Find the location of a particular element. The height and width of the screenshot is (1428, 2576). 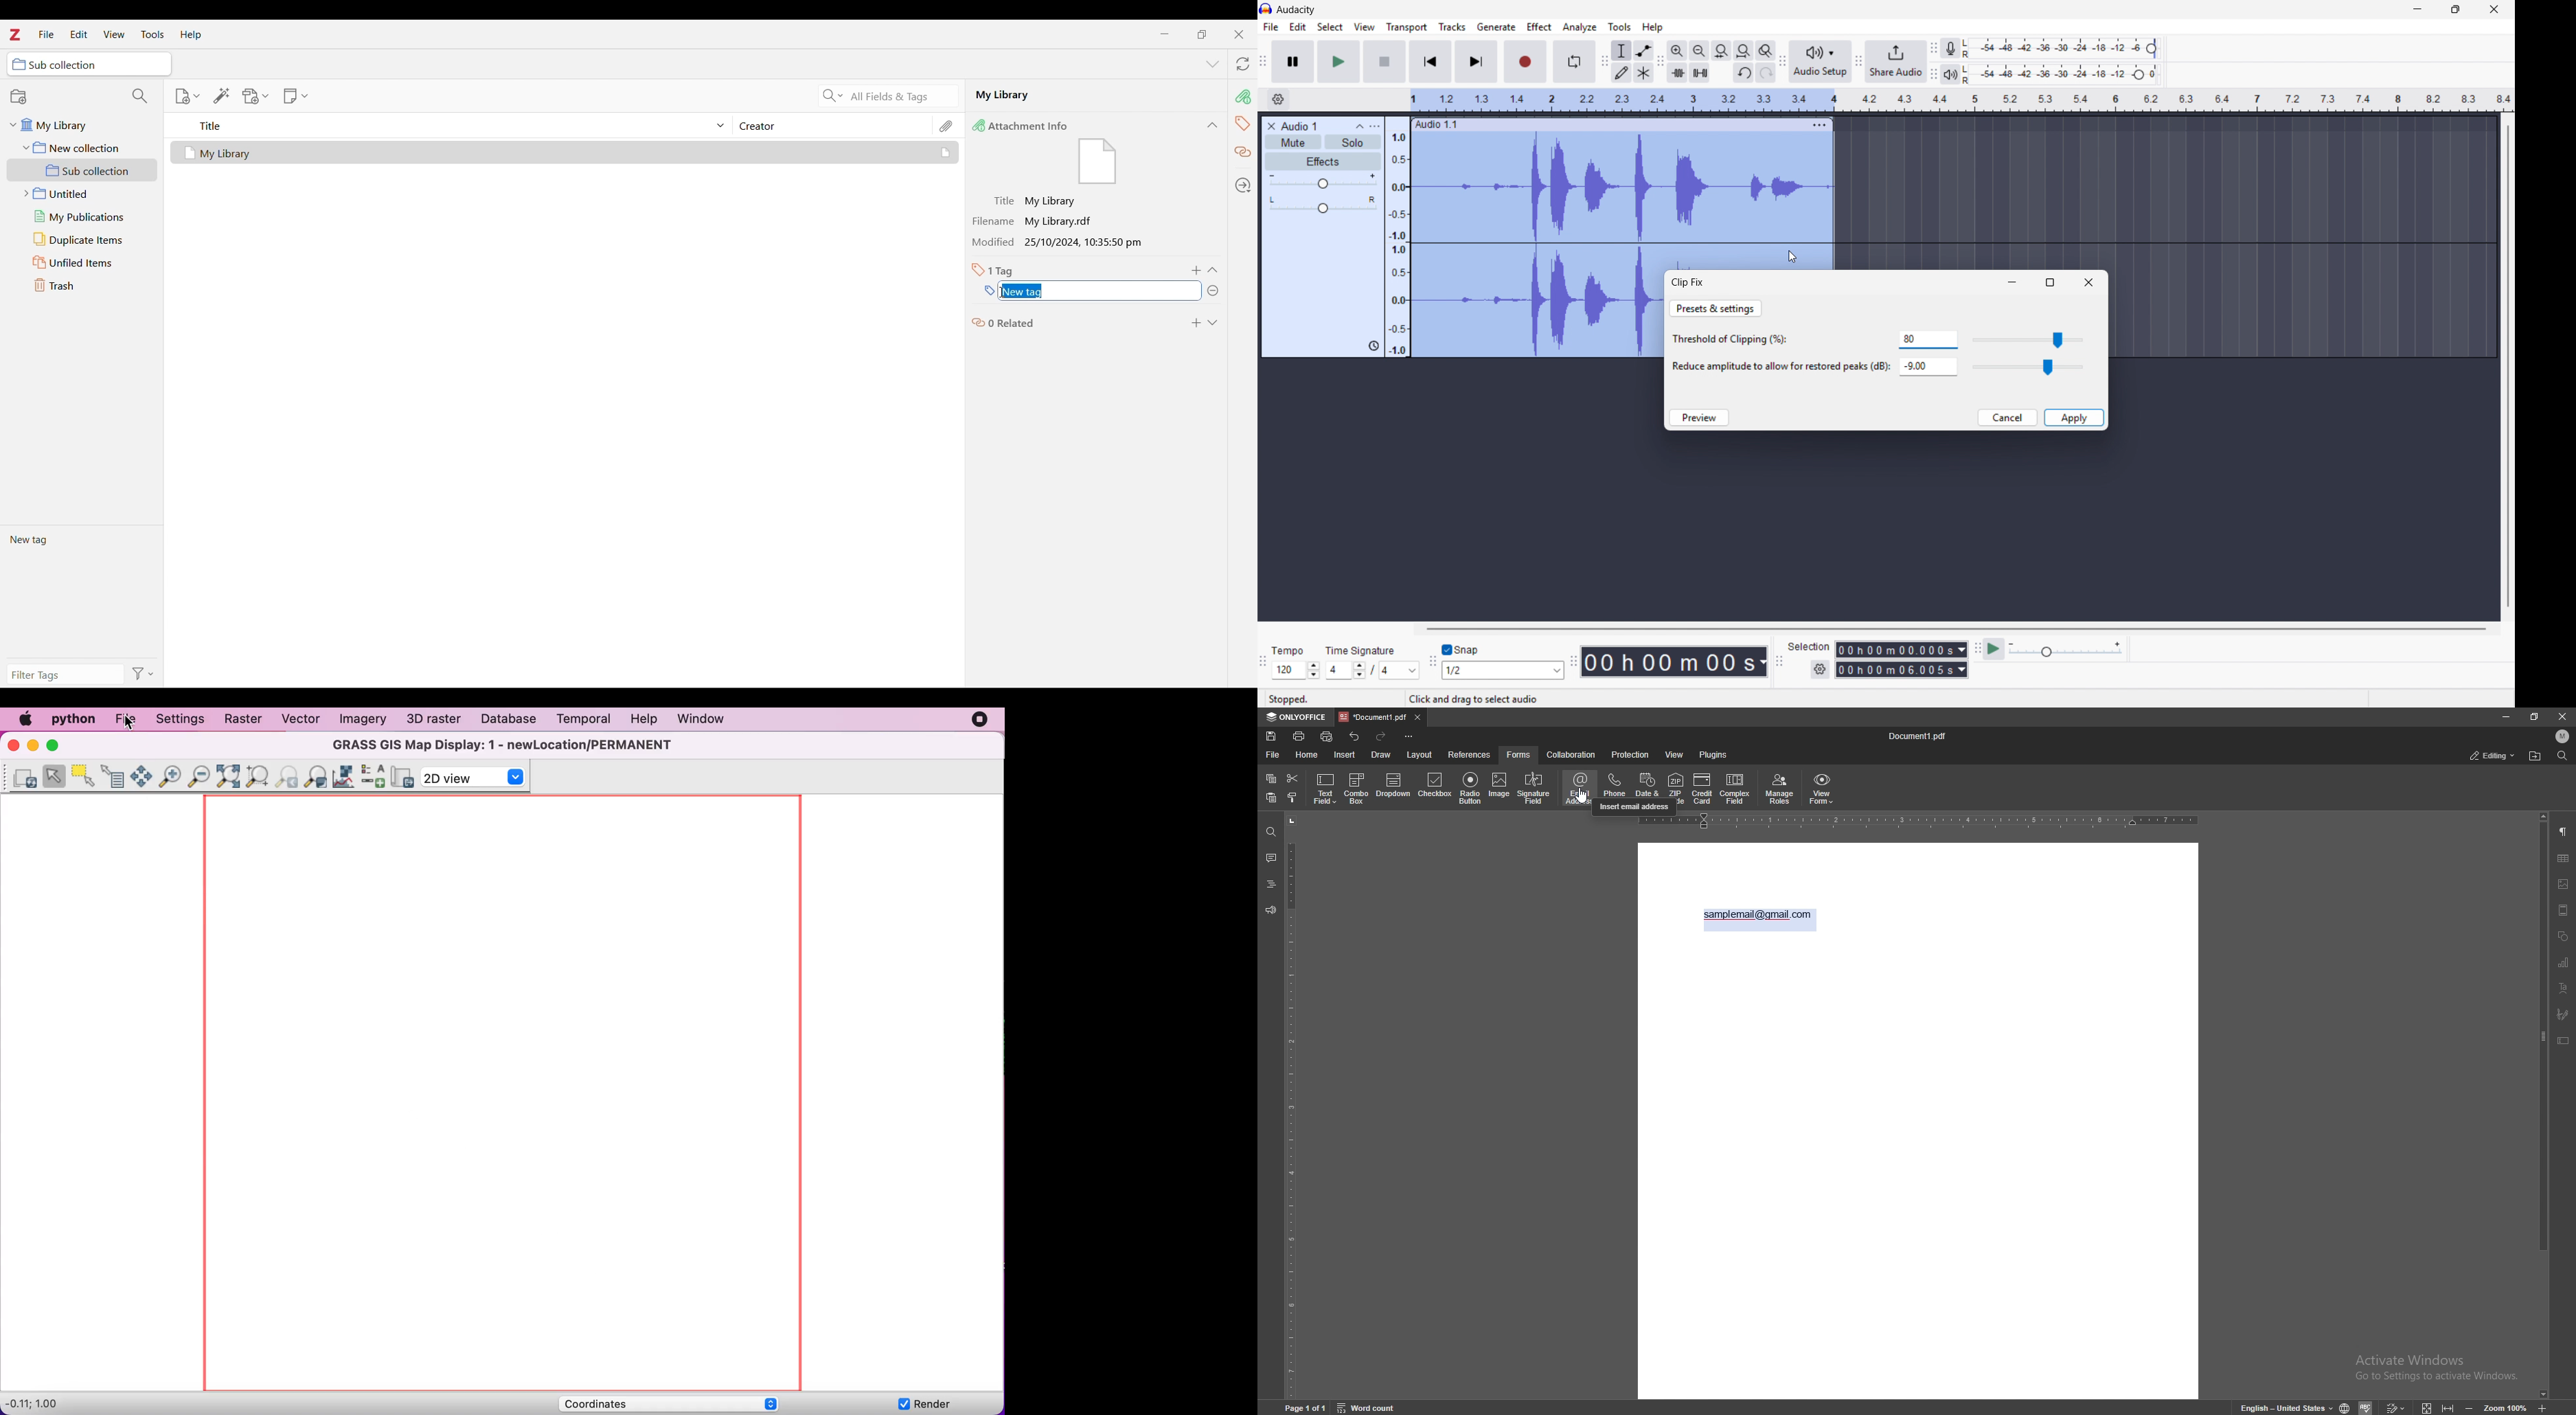

track changes is located at coordinates (2396, 1407).